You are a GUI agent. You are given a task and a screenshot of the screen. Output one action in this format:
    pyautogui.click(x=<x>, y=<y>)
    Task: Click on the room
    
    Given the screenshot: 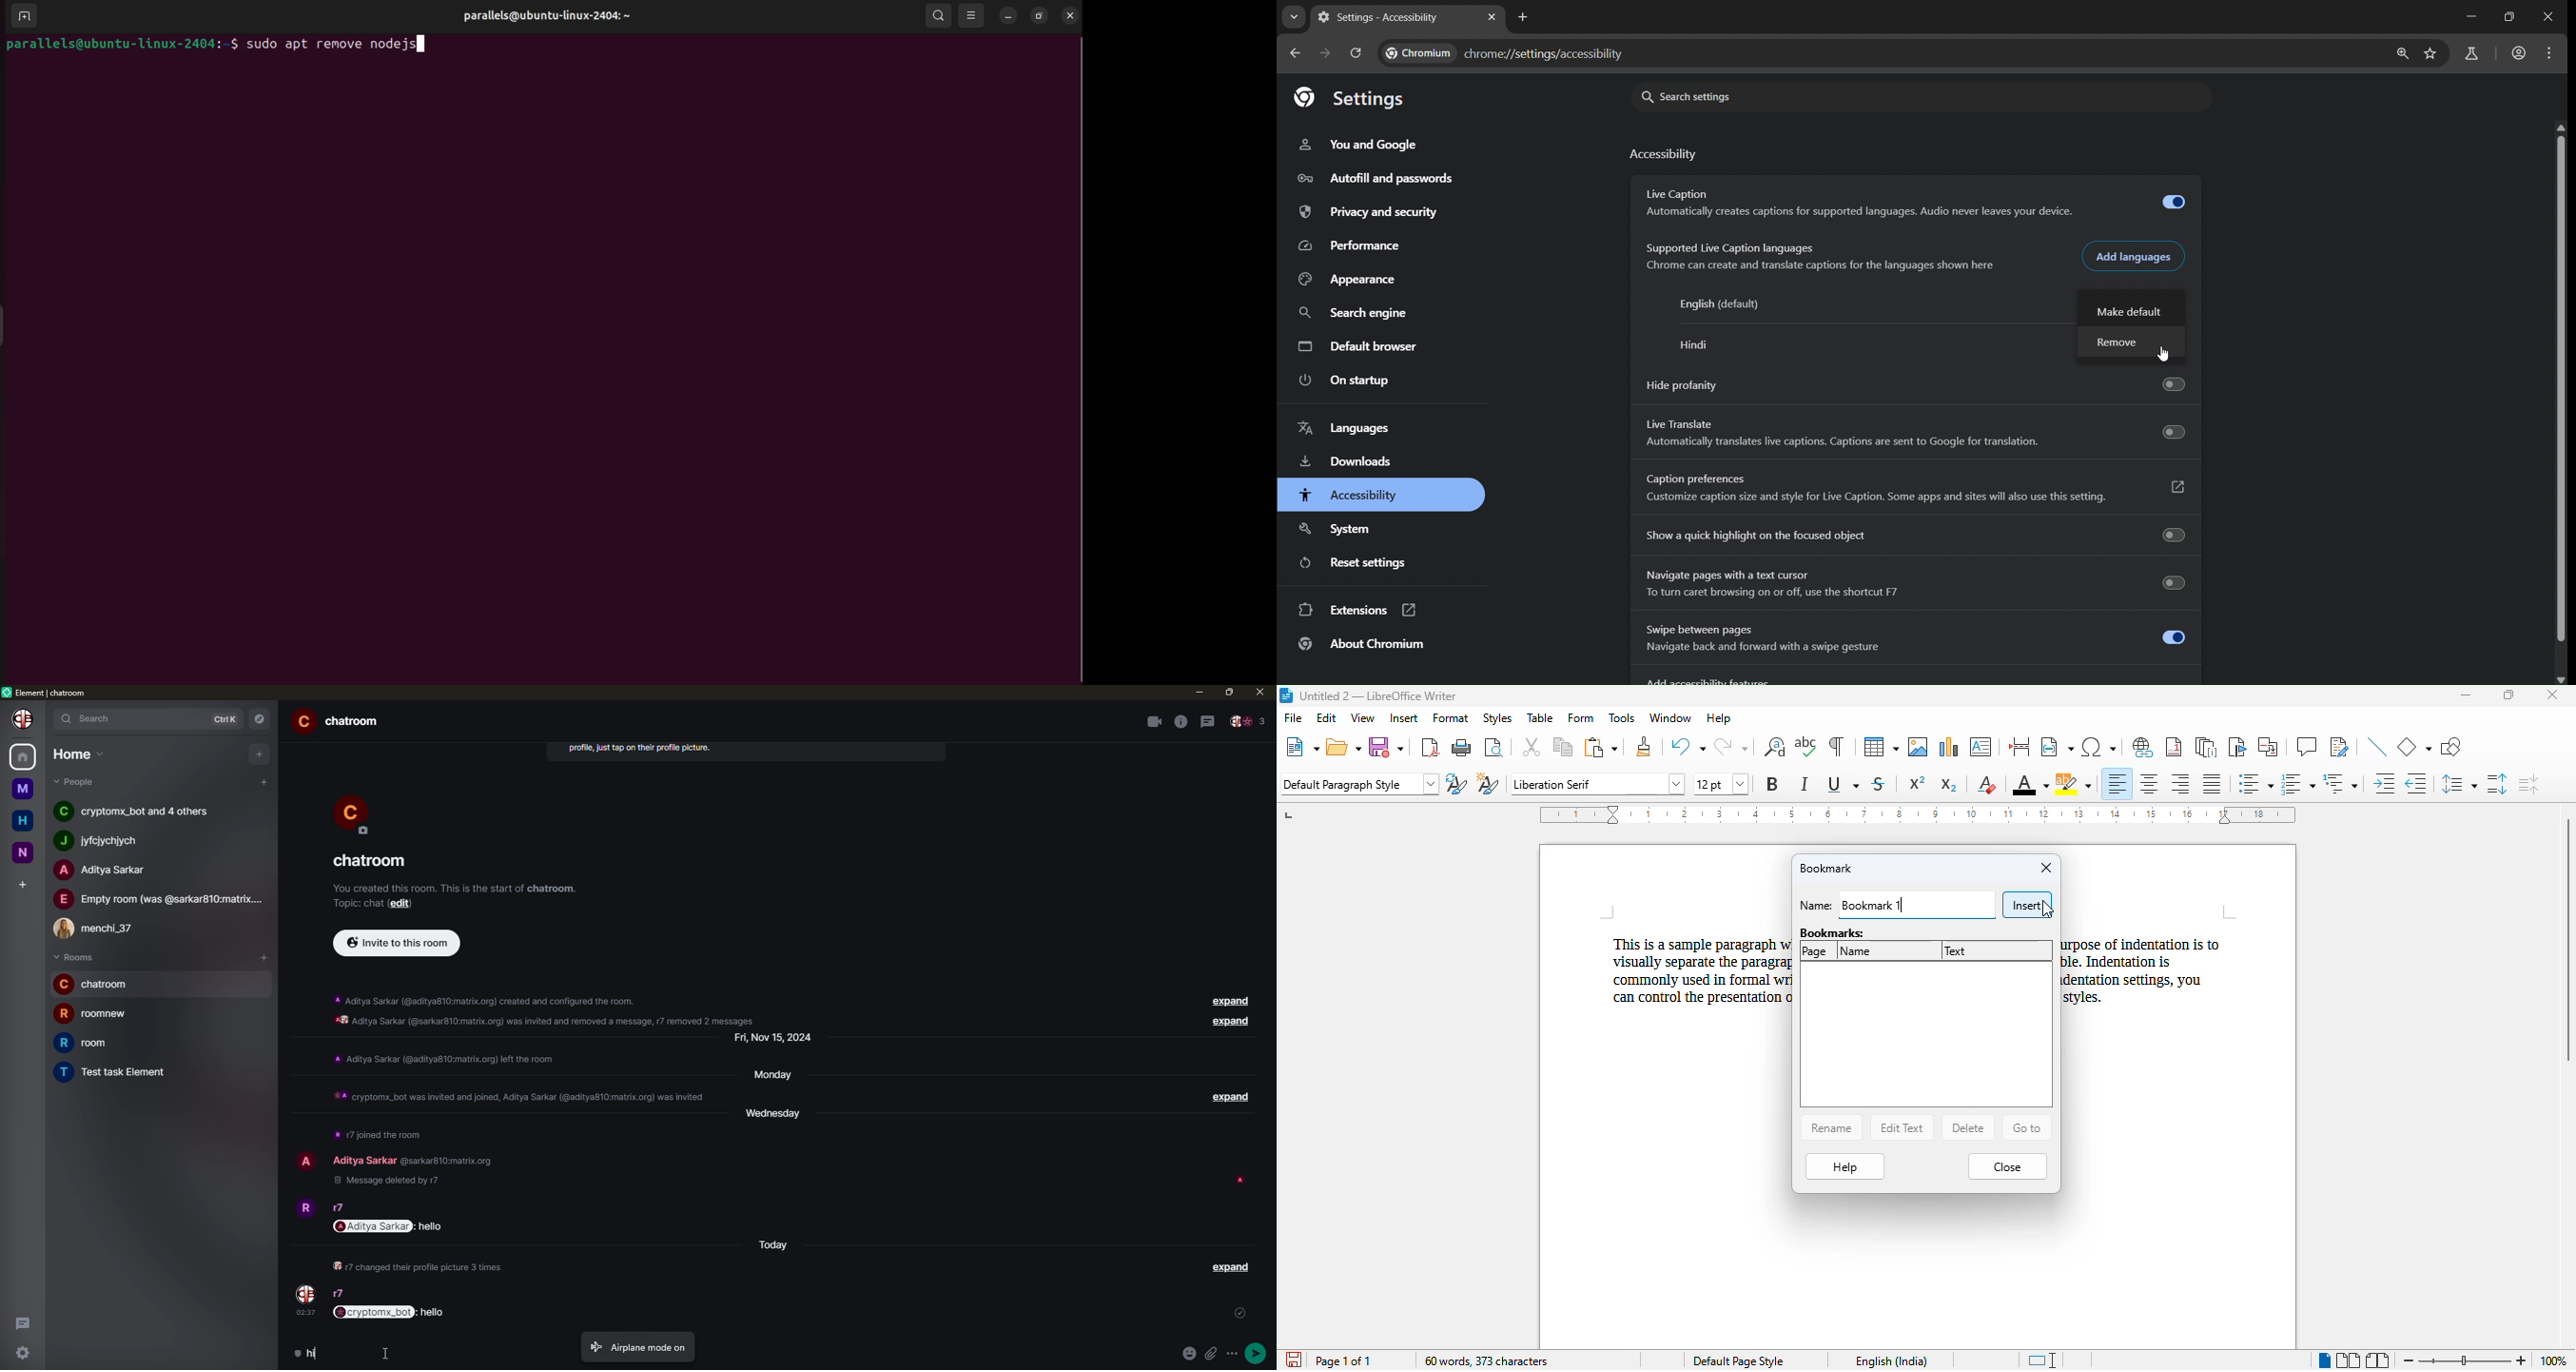 What is the action you would take?
    pyautogui.click(x=94, y=984)
    